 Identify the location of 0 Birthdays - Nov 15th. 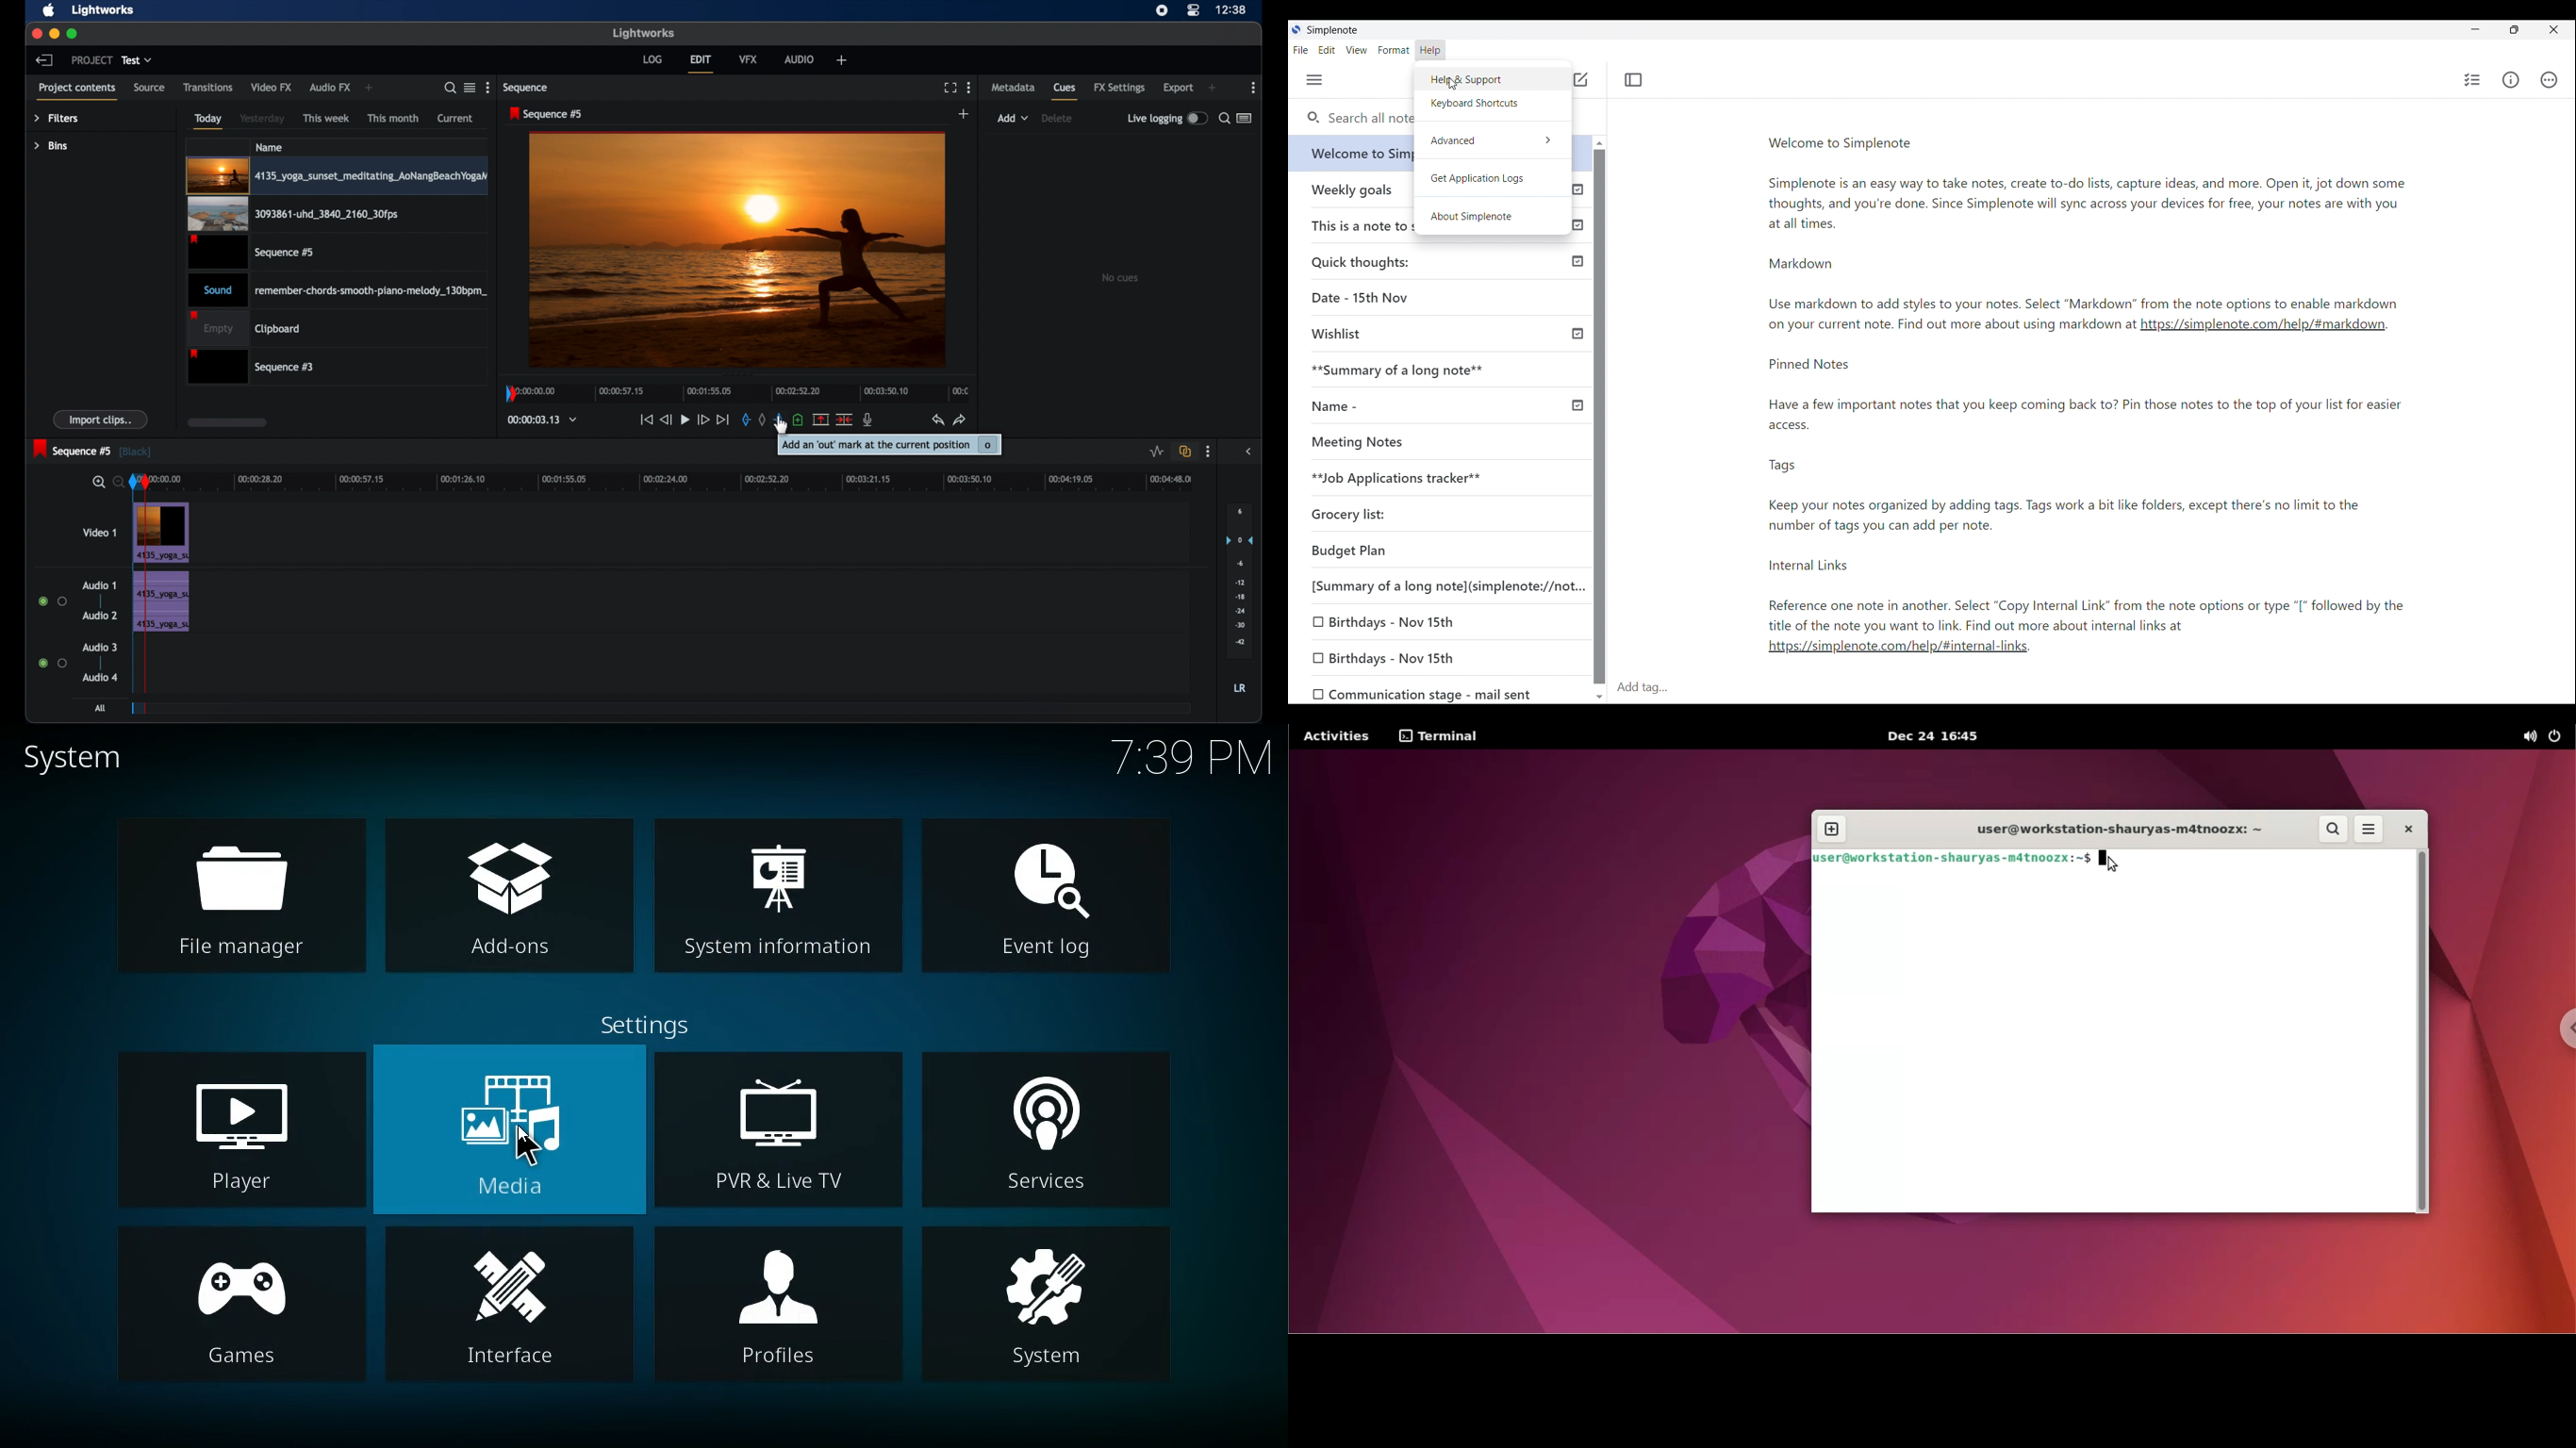
(1381, 622).